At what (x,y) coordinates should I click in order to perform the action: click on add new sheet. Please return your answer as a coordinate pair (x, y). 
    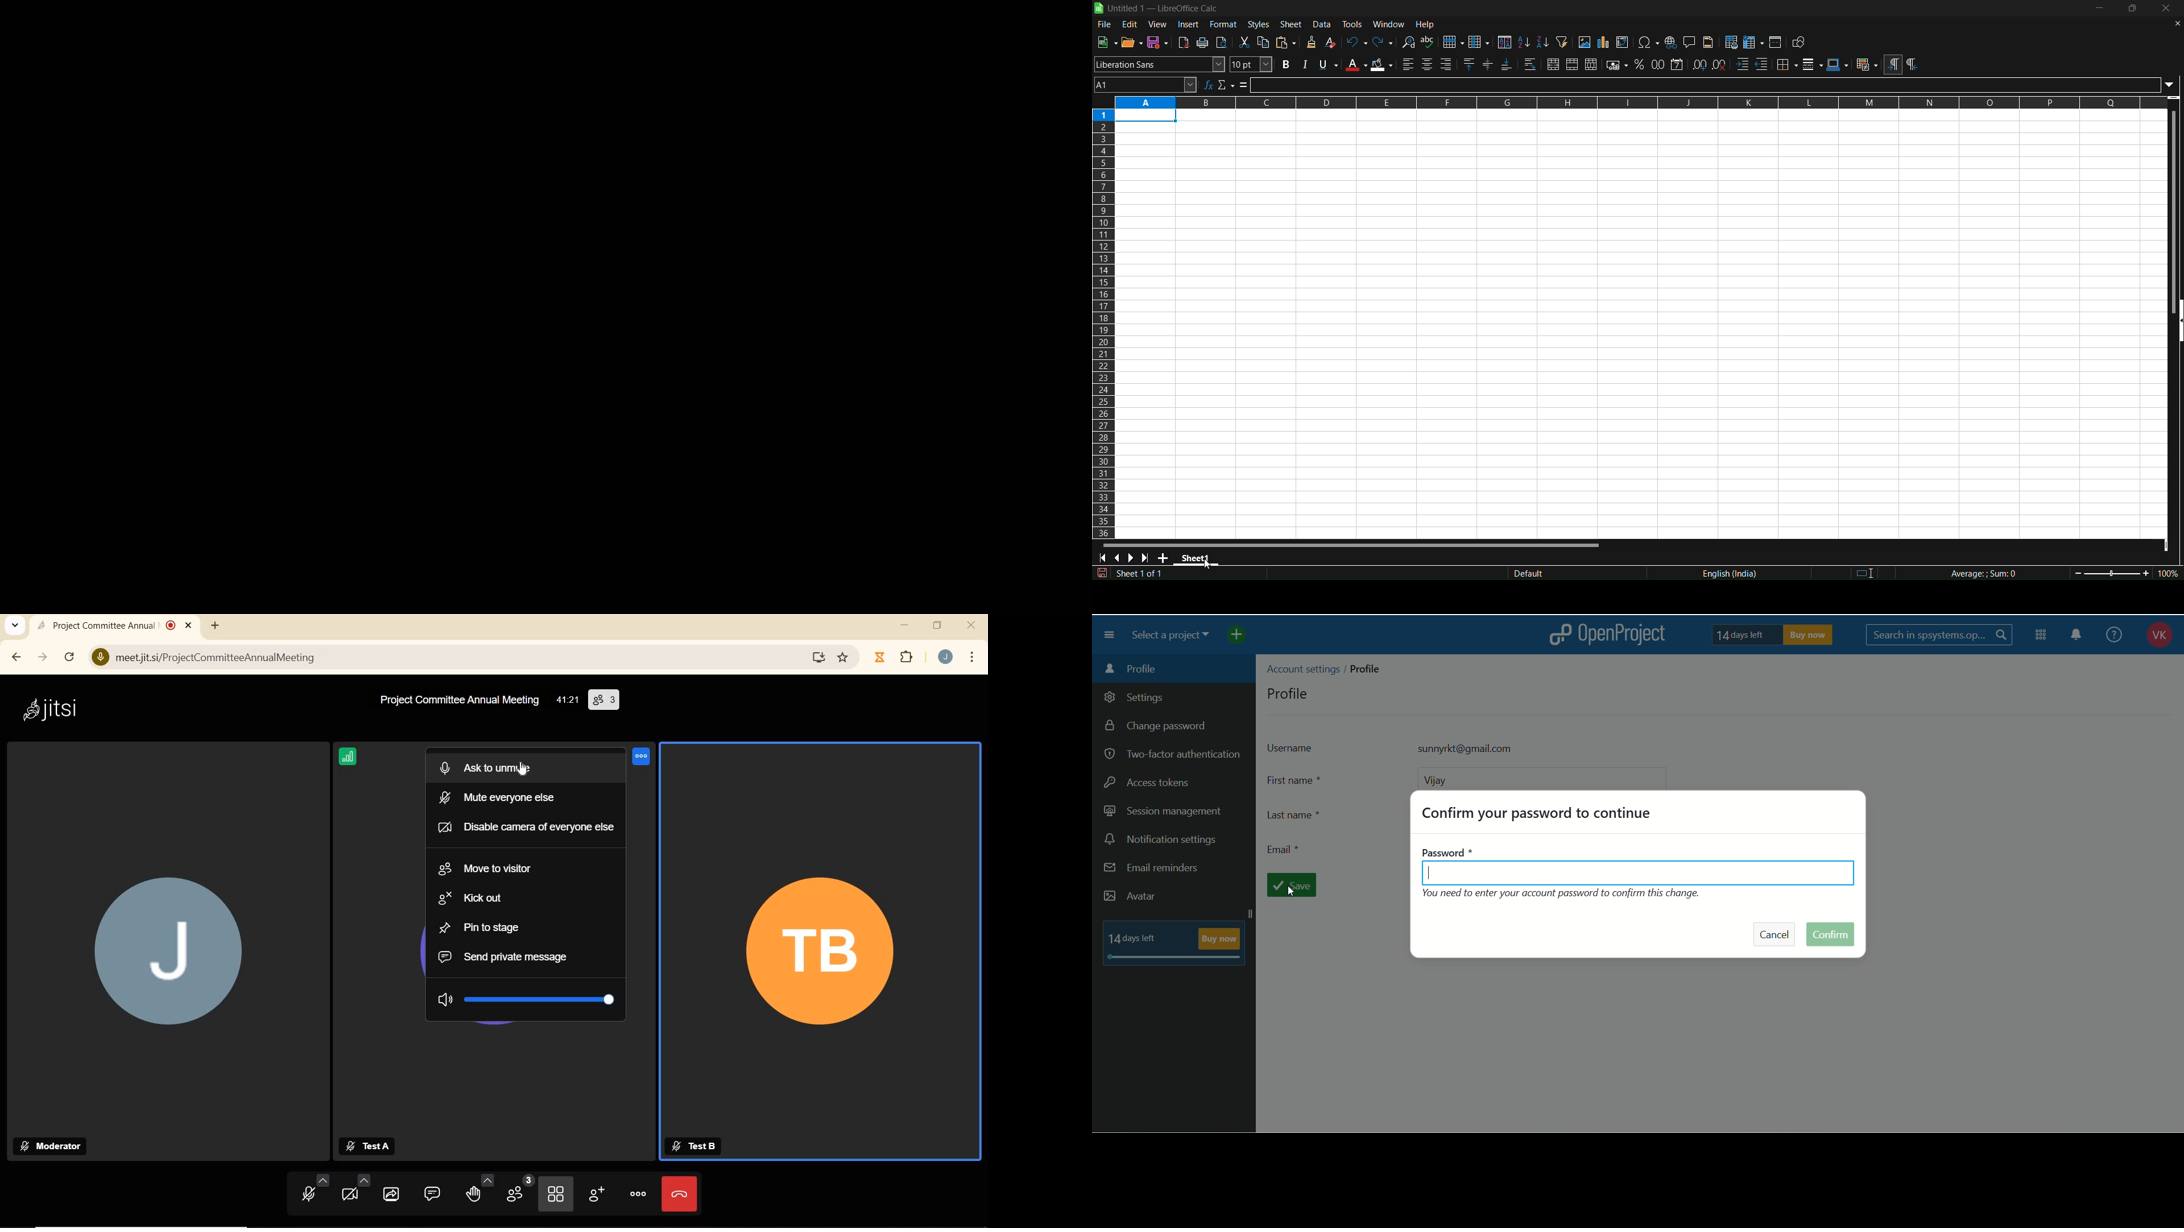
    Looking at the image, I should click on (1164, 560).